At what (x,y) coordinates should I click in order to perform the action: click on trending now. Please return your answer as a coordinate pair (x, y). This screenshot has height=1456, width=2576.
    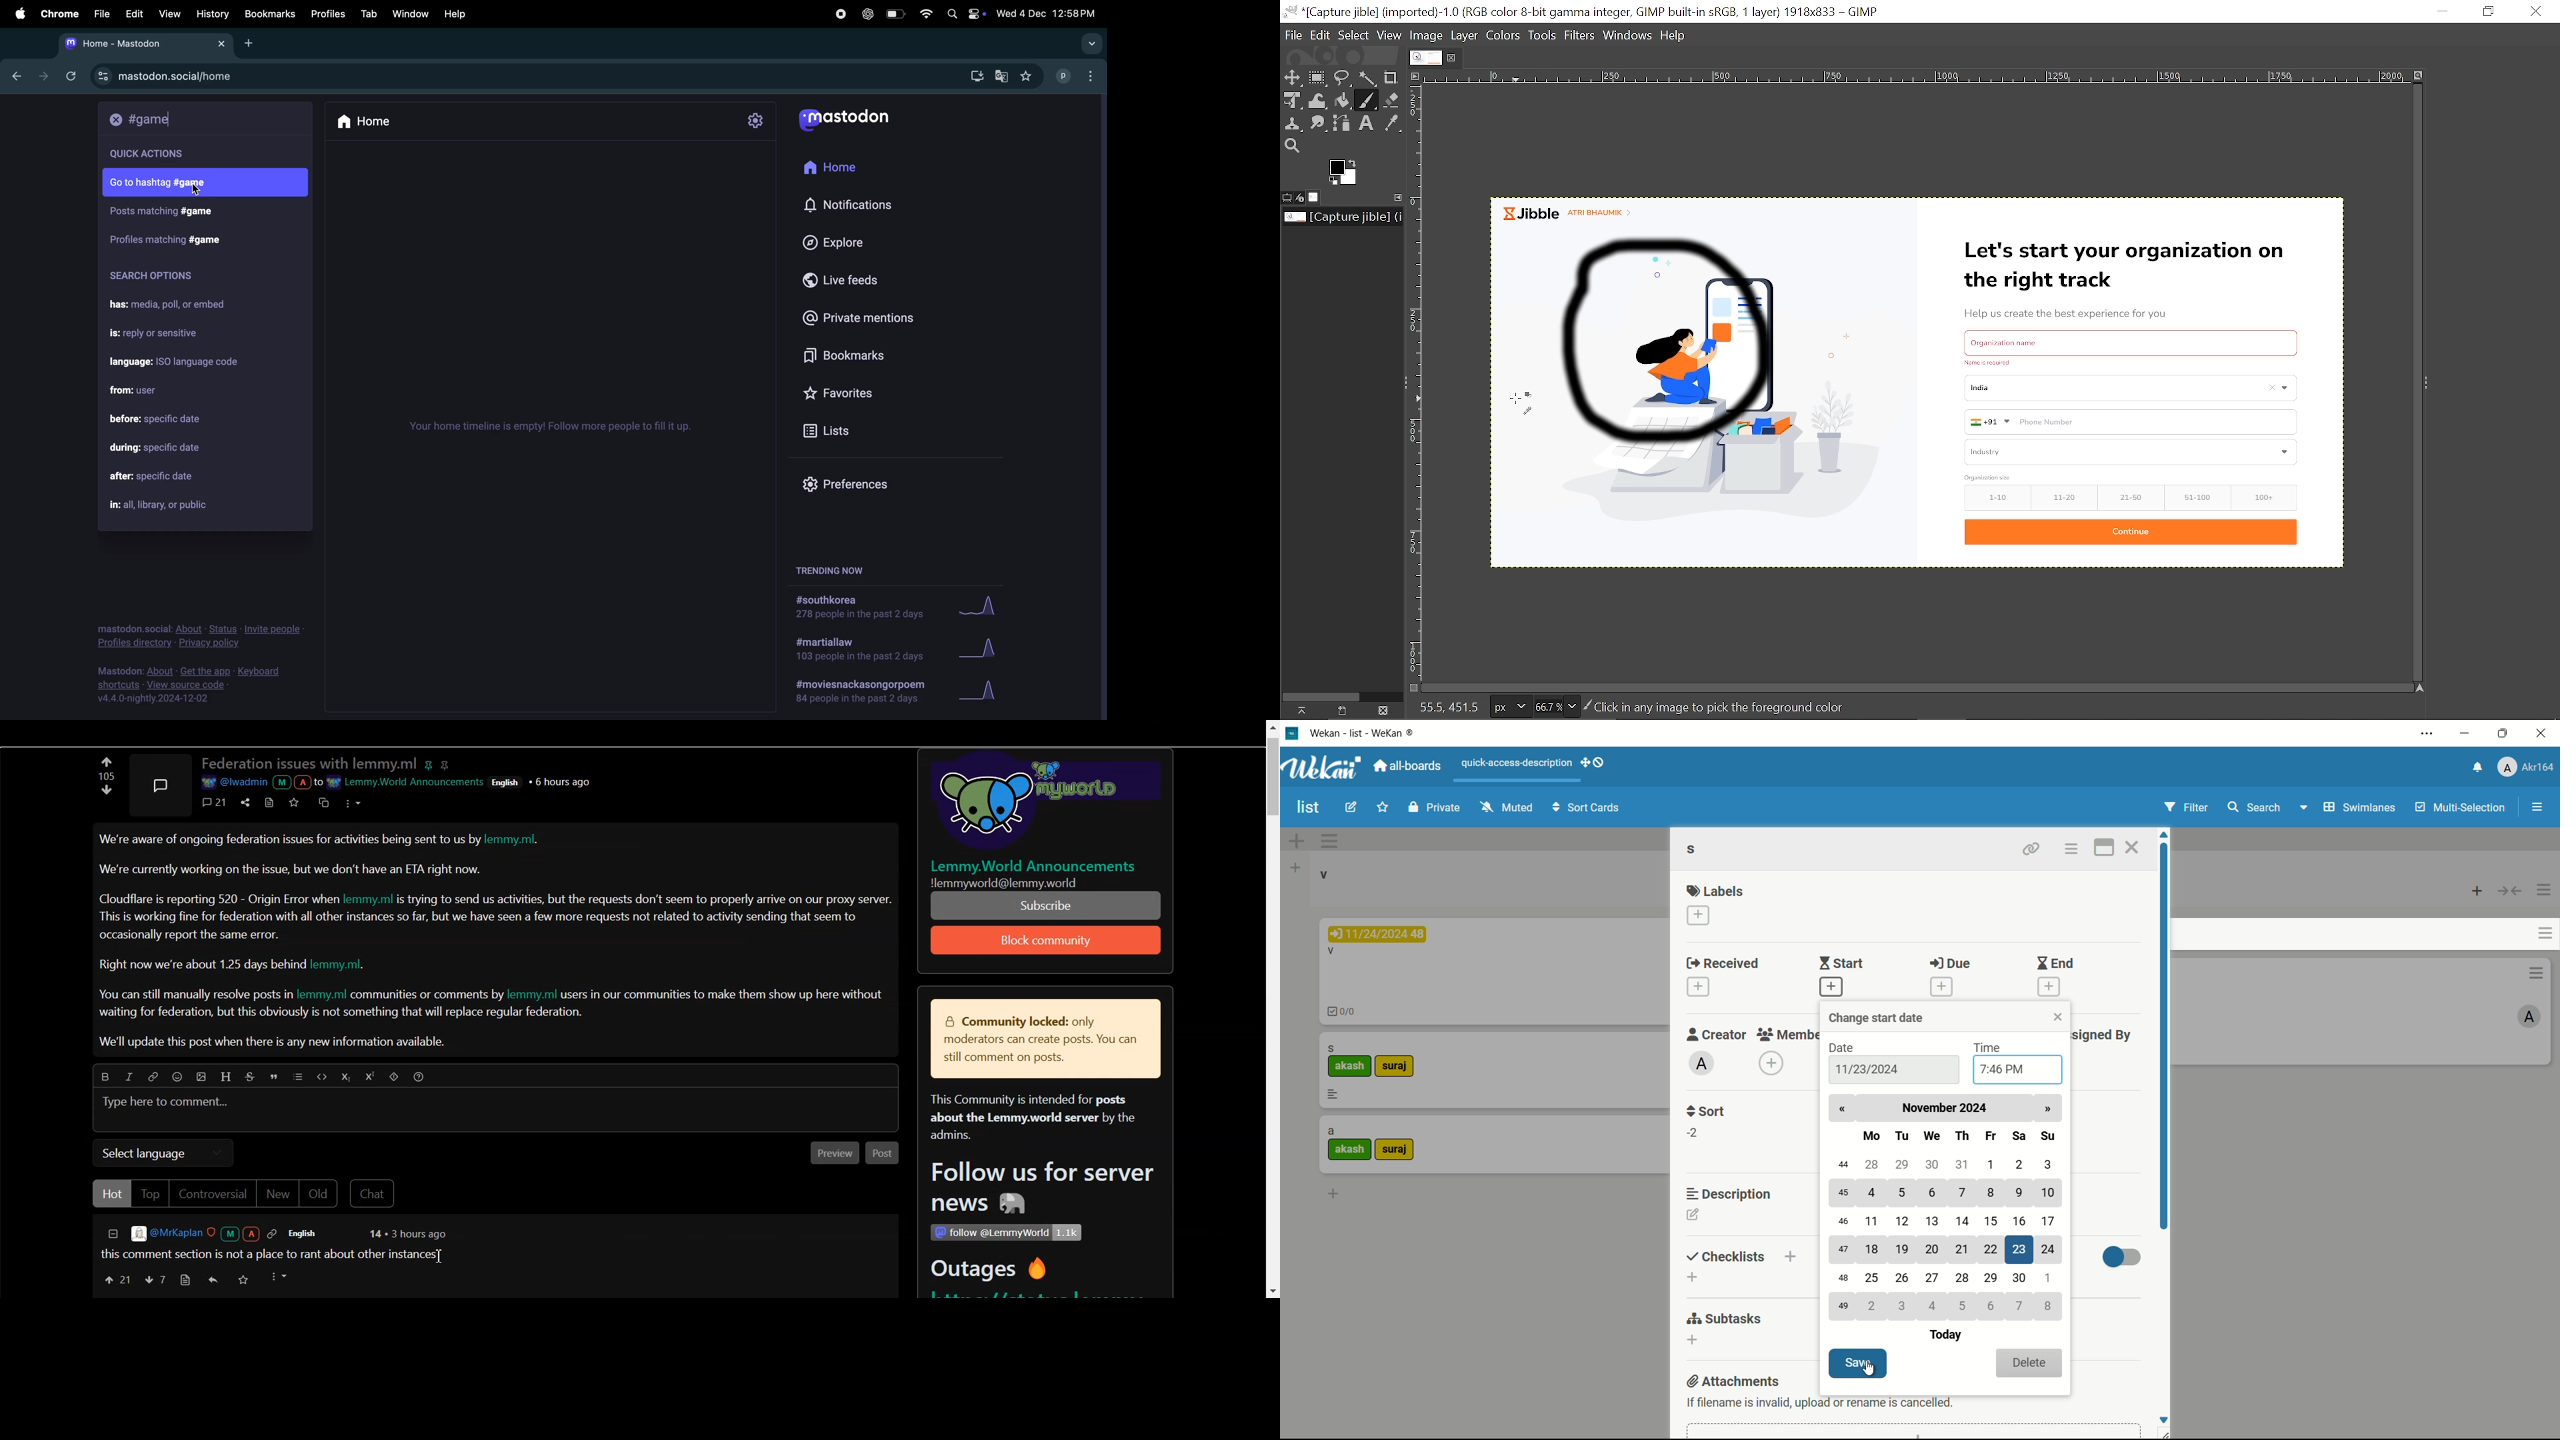
    Looking at the image, I should click on (862, 694).